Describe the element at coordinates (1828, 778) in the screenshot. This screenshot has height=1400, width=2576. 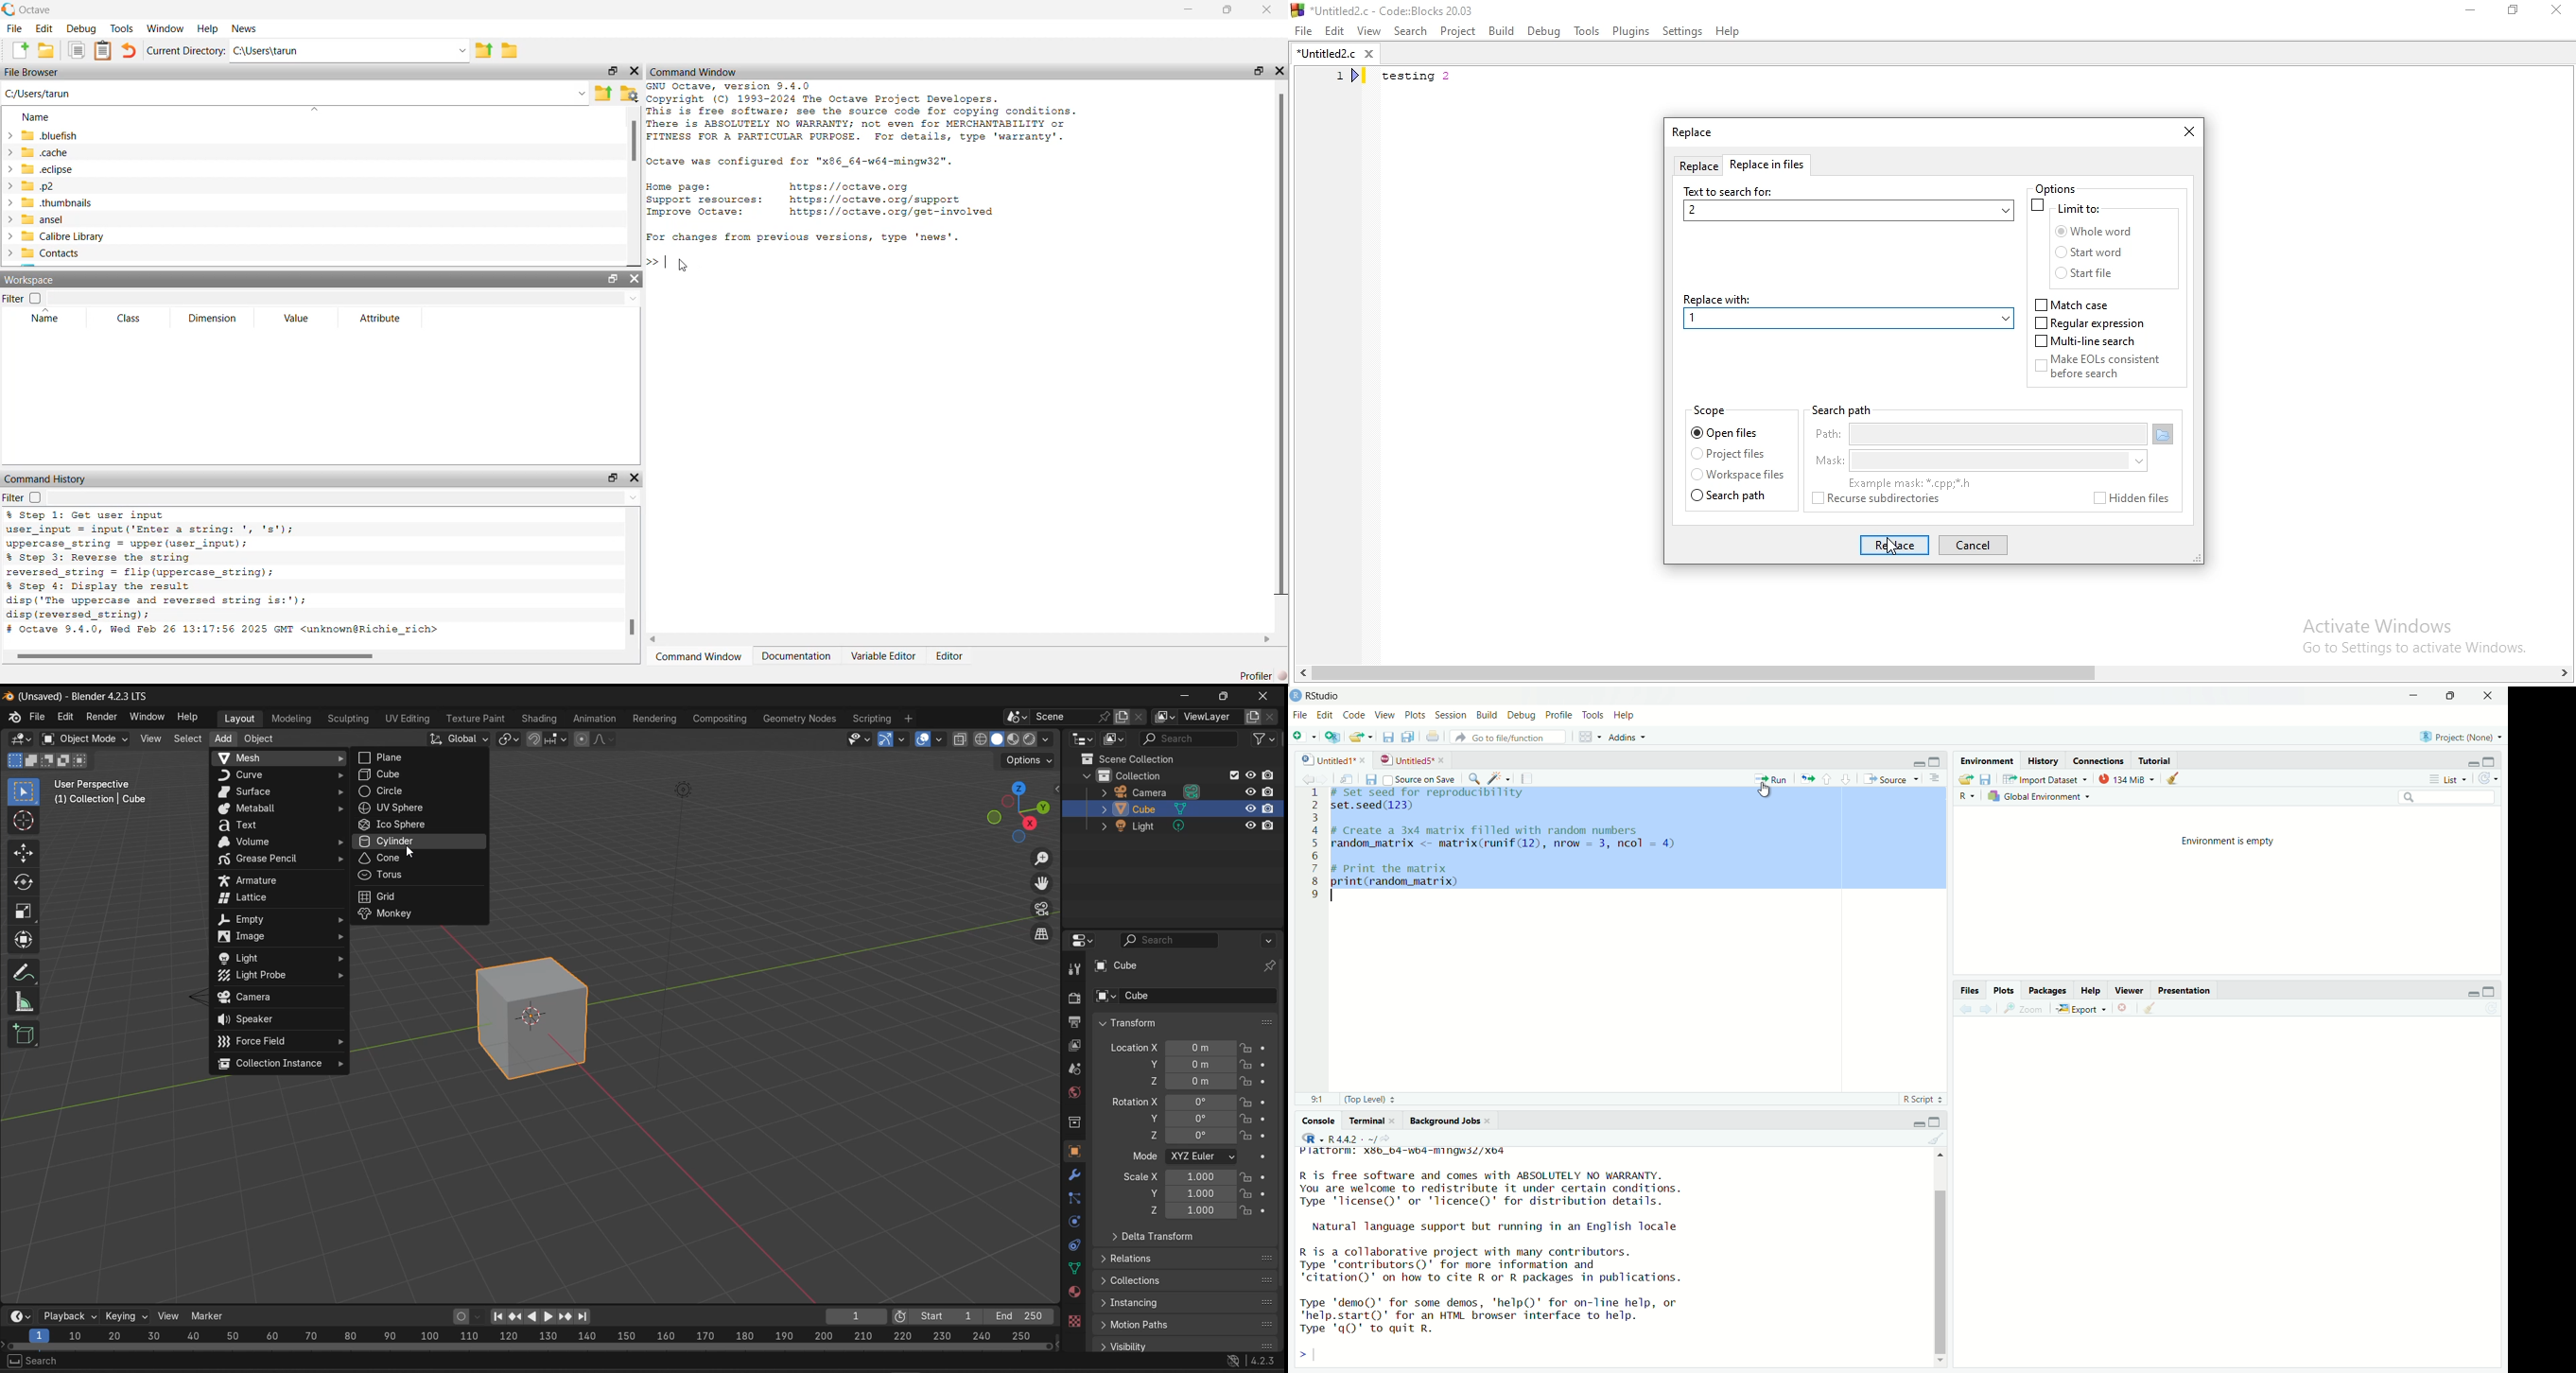
I see `upward` at that location.